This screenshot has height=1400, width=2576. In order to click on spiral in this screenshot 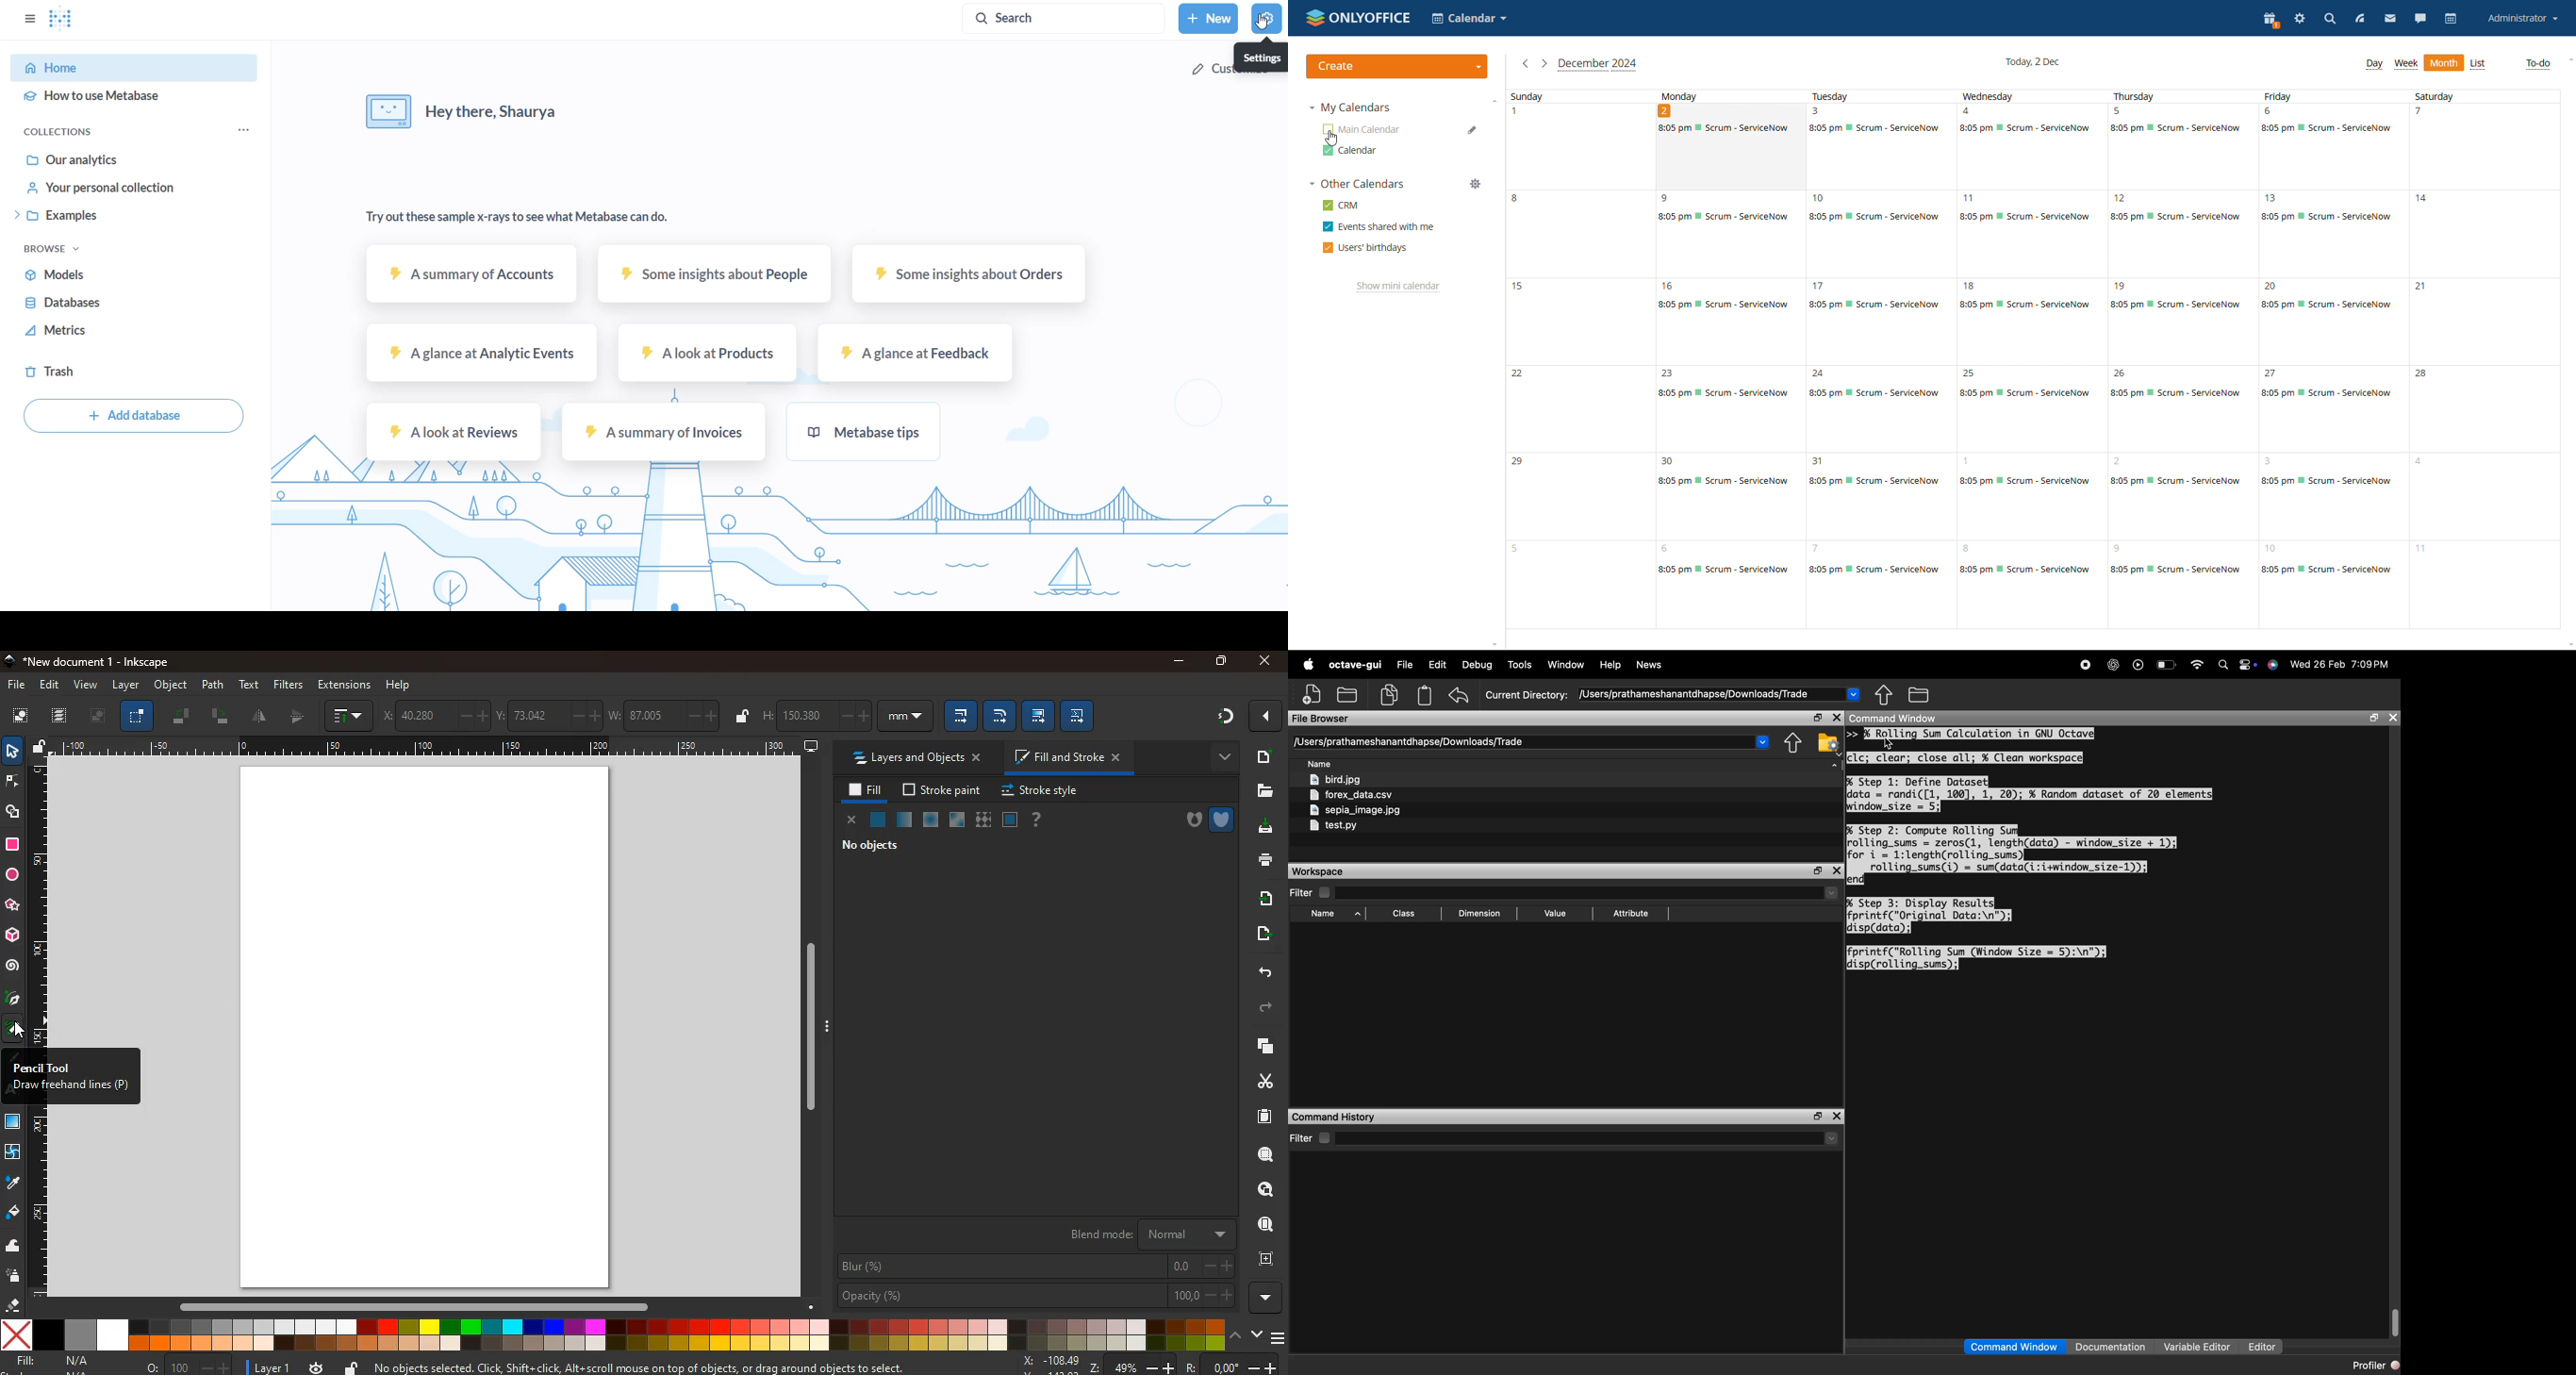, I will do `click(12, 966)`.